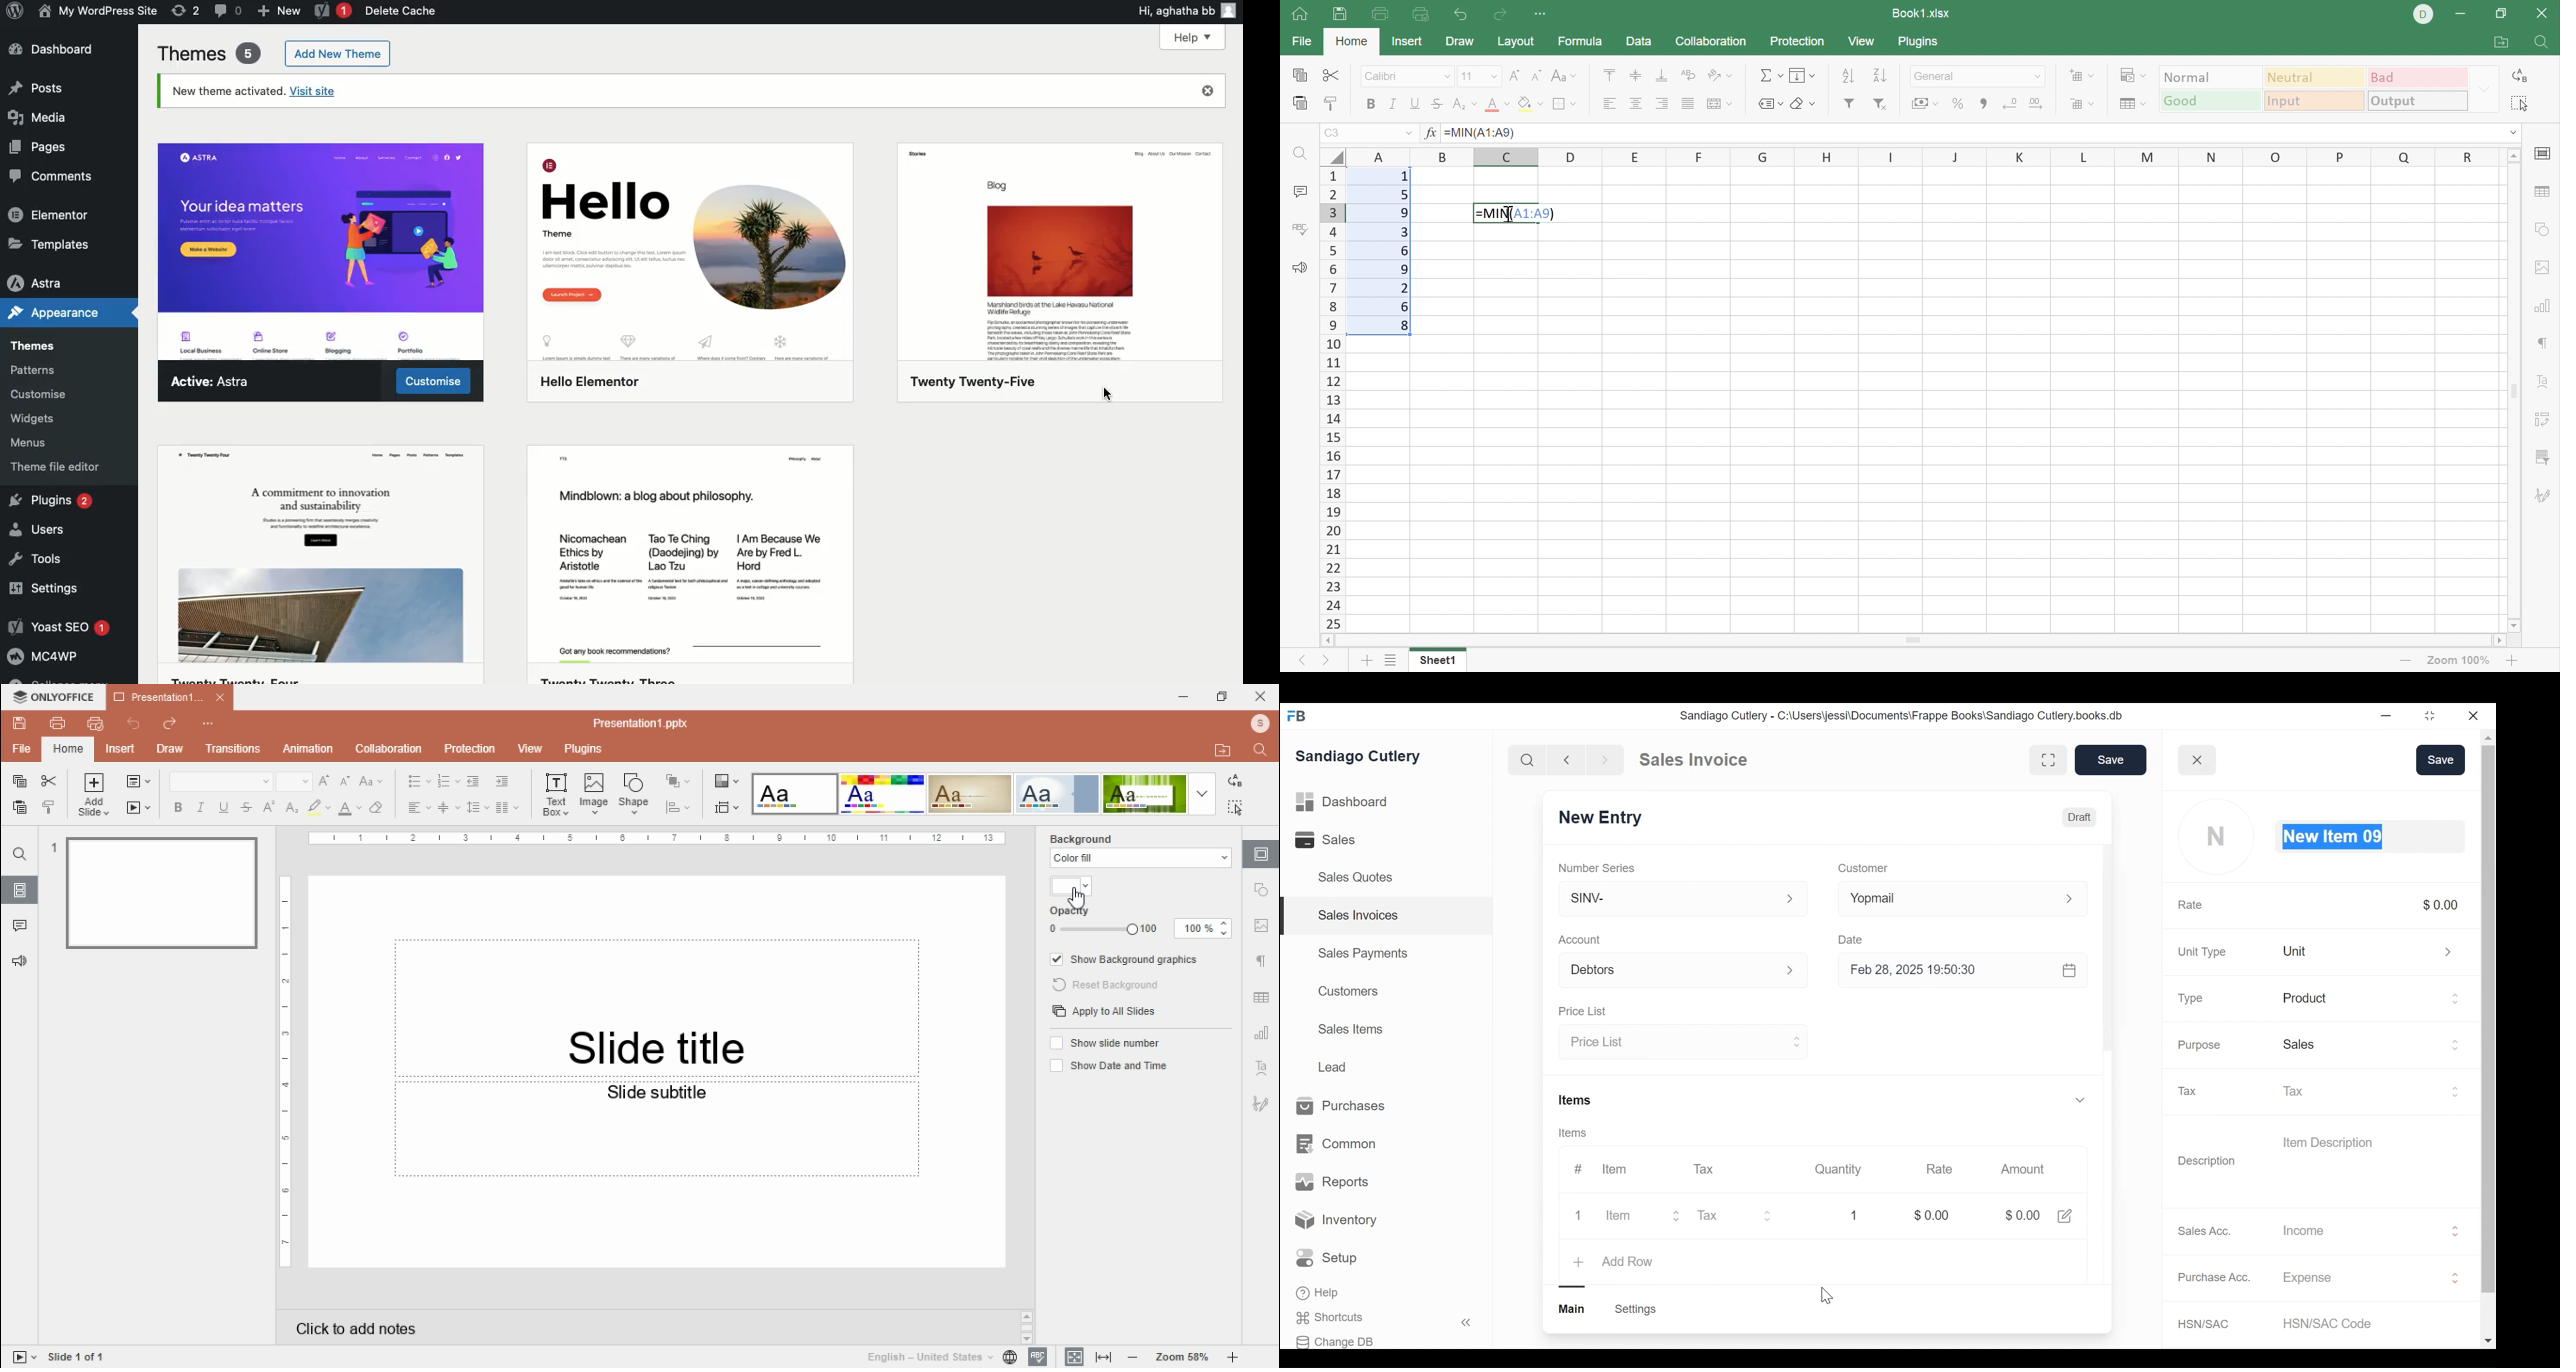 The image size is (2576, 1372). What do you see at coordinates (3930, 1220) in the screenshot?
I see `scrollbar` at bounding box center [3930, 1220].